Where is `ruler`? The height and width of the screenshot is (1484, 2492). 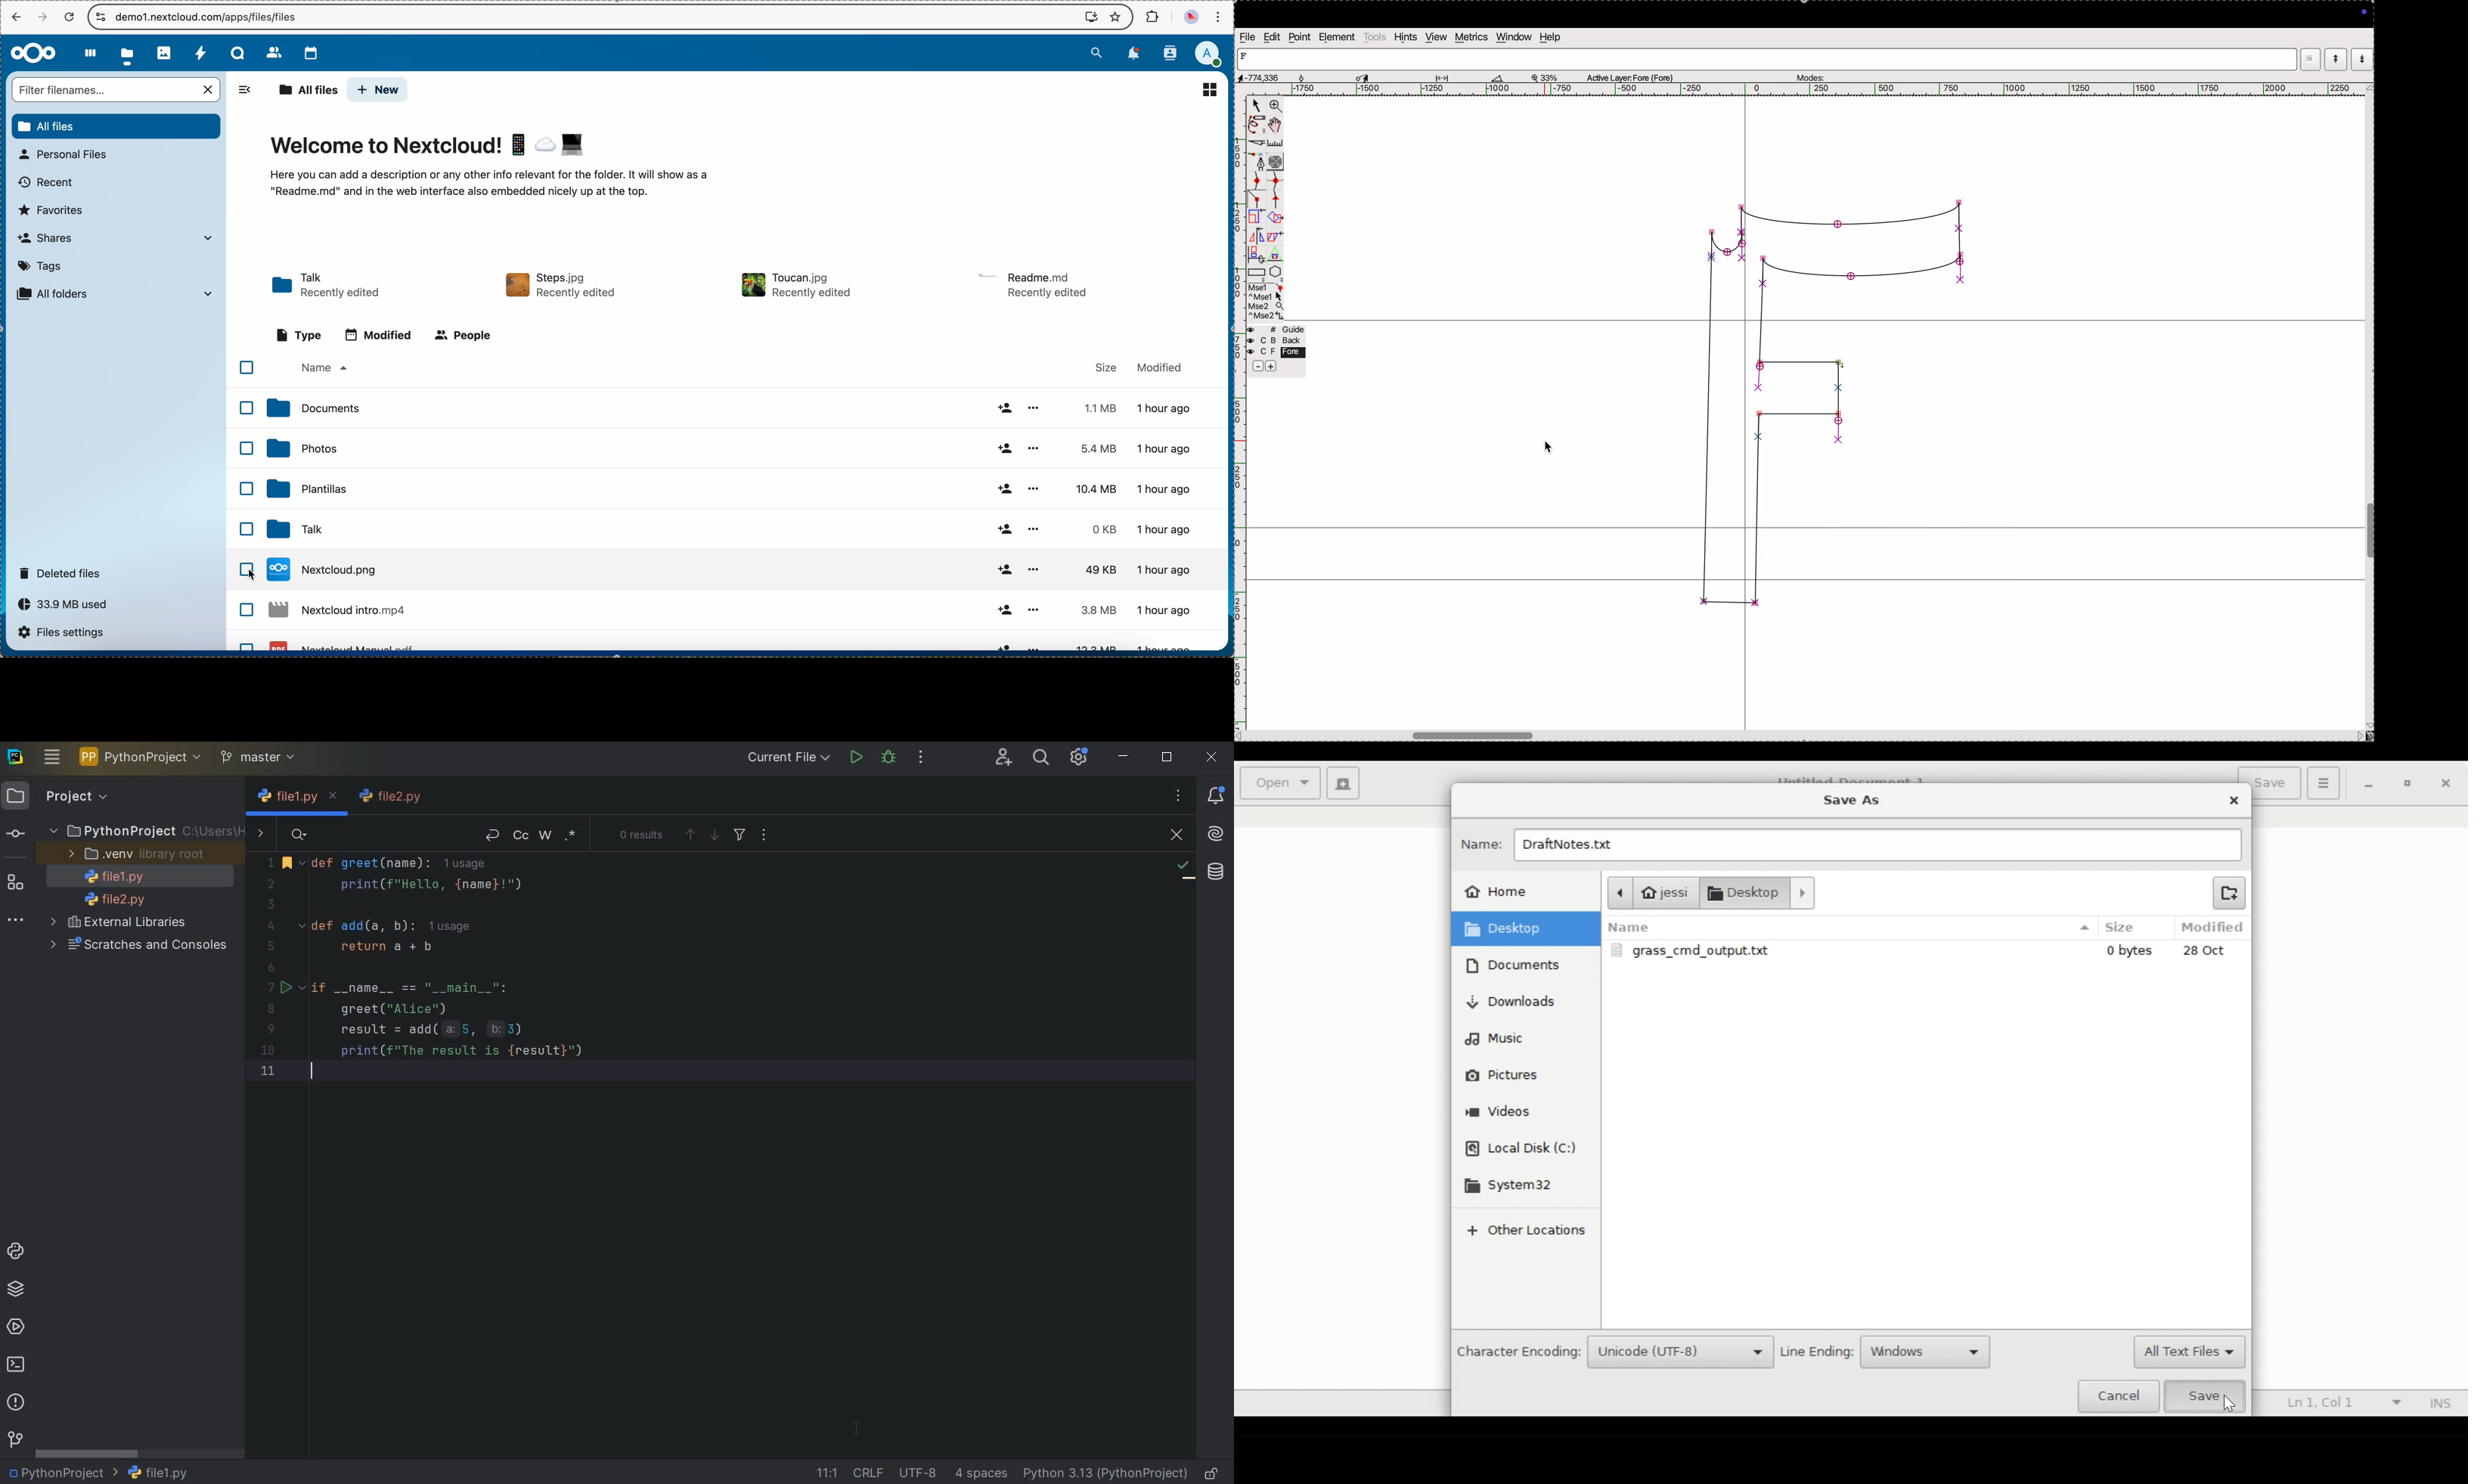
ruler is located at coordinates (1281, 144).